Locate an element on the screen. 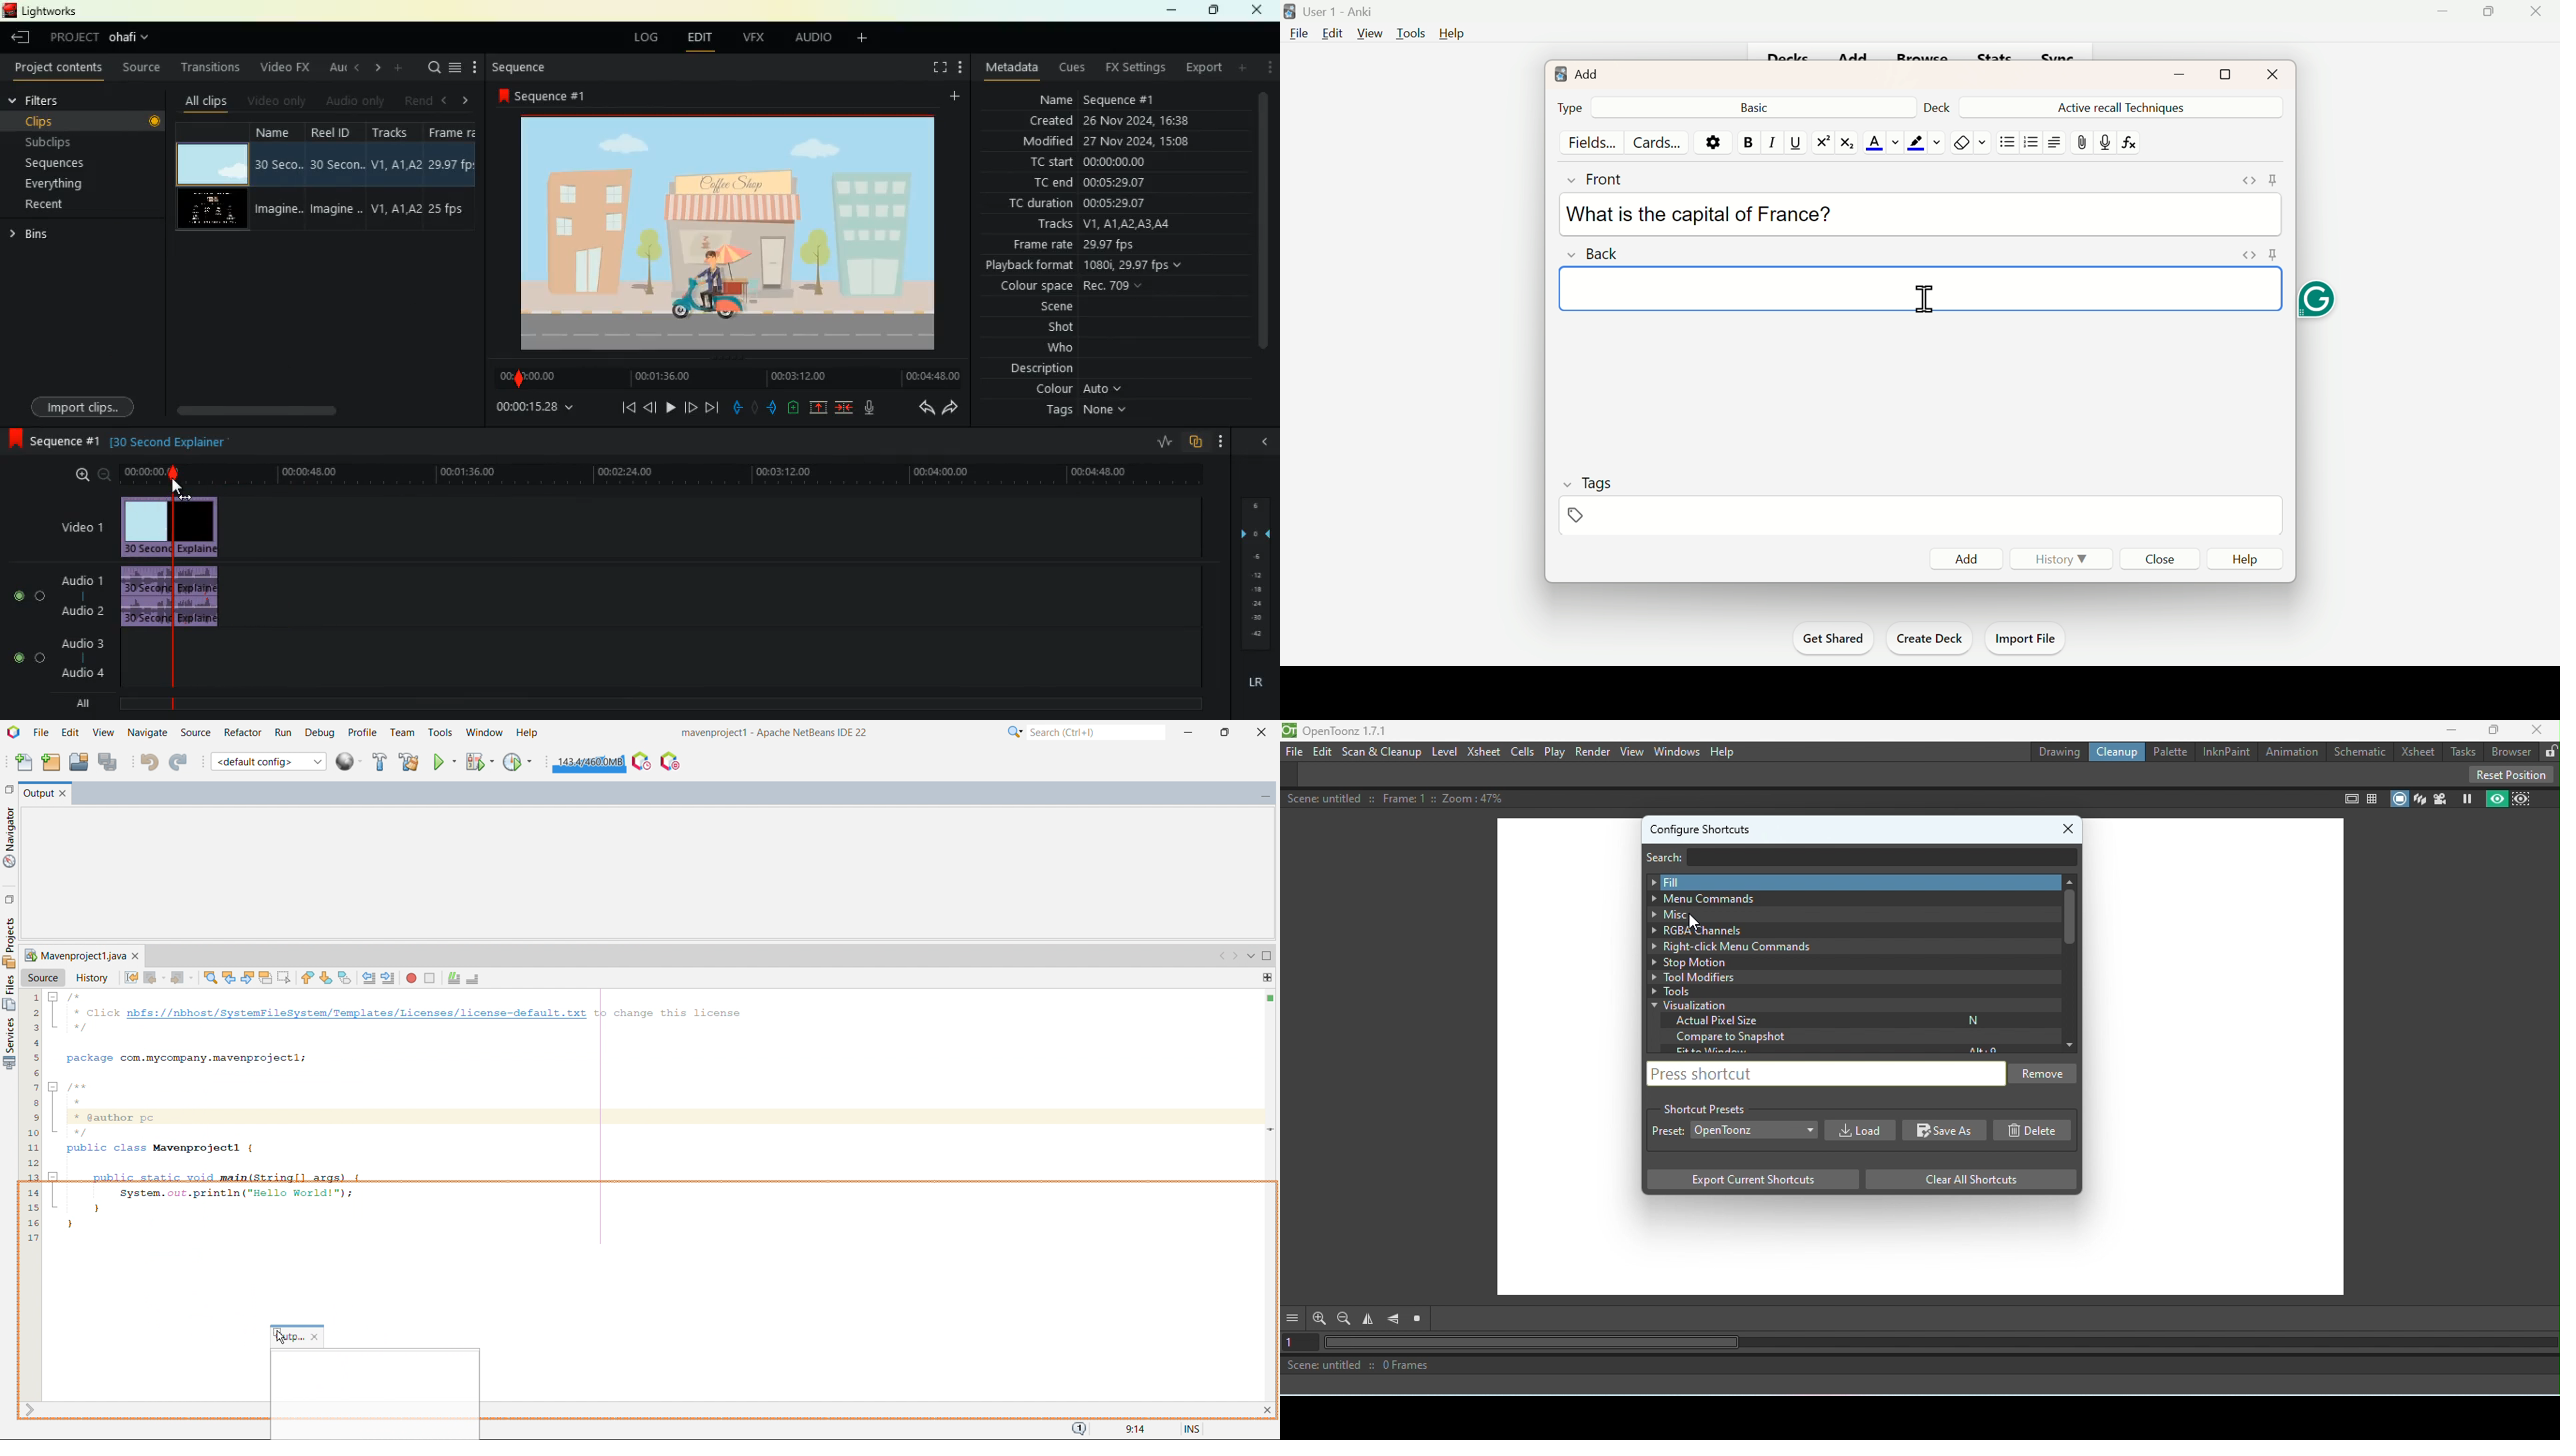  Get Shared is located at coordinates (1829, 638).